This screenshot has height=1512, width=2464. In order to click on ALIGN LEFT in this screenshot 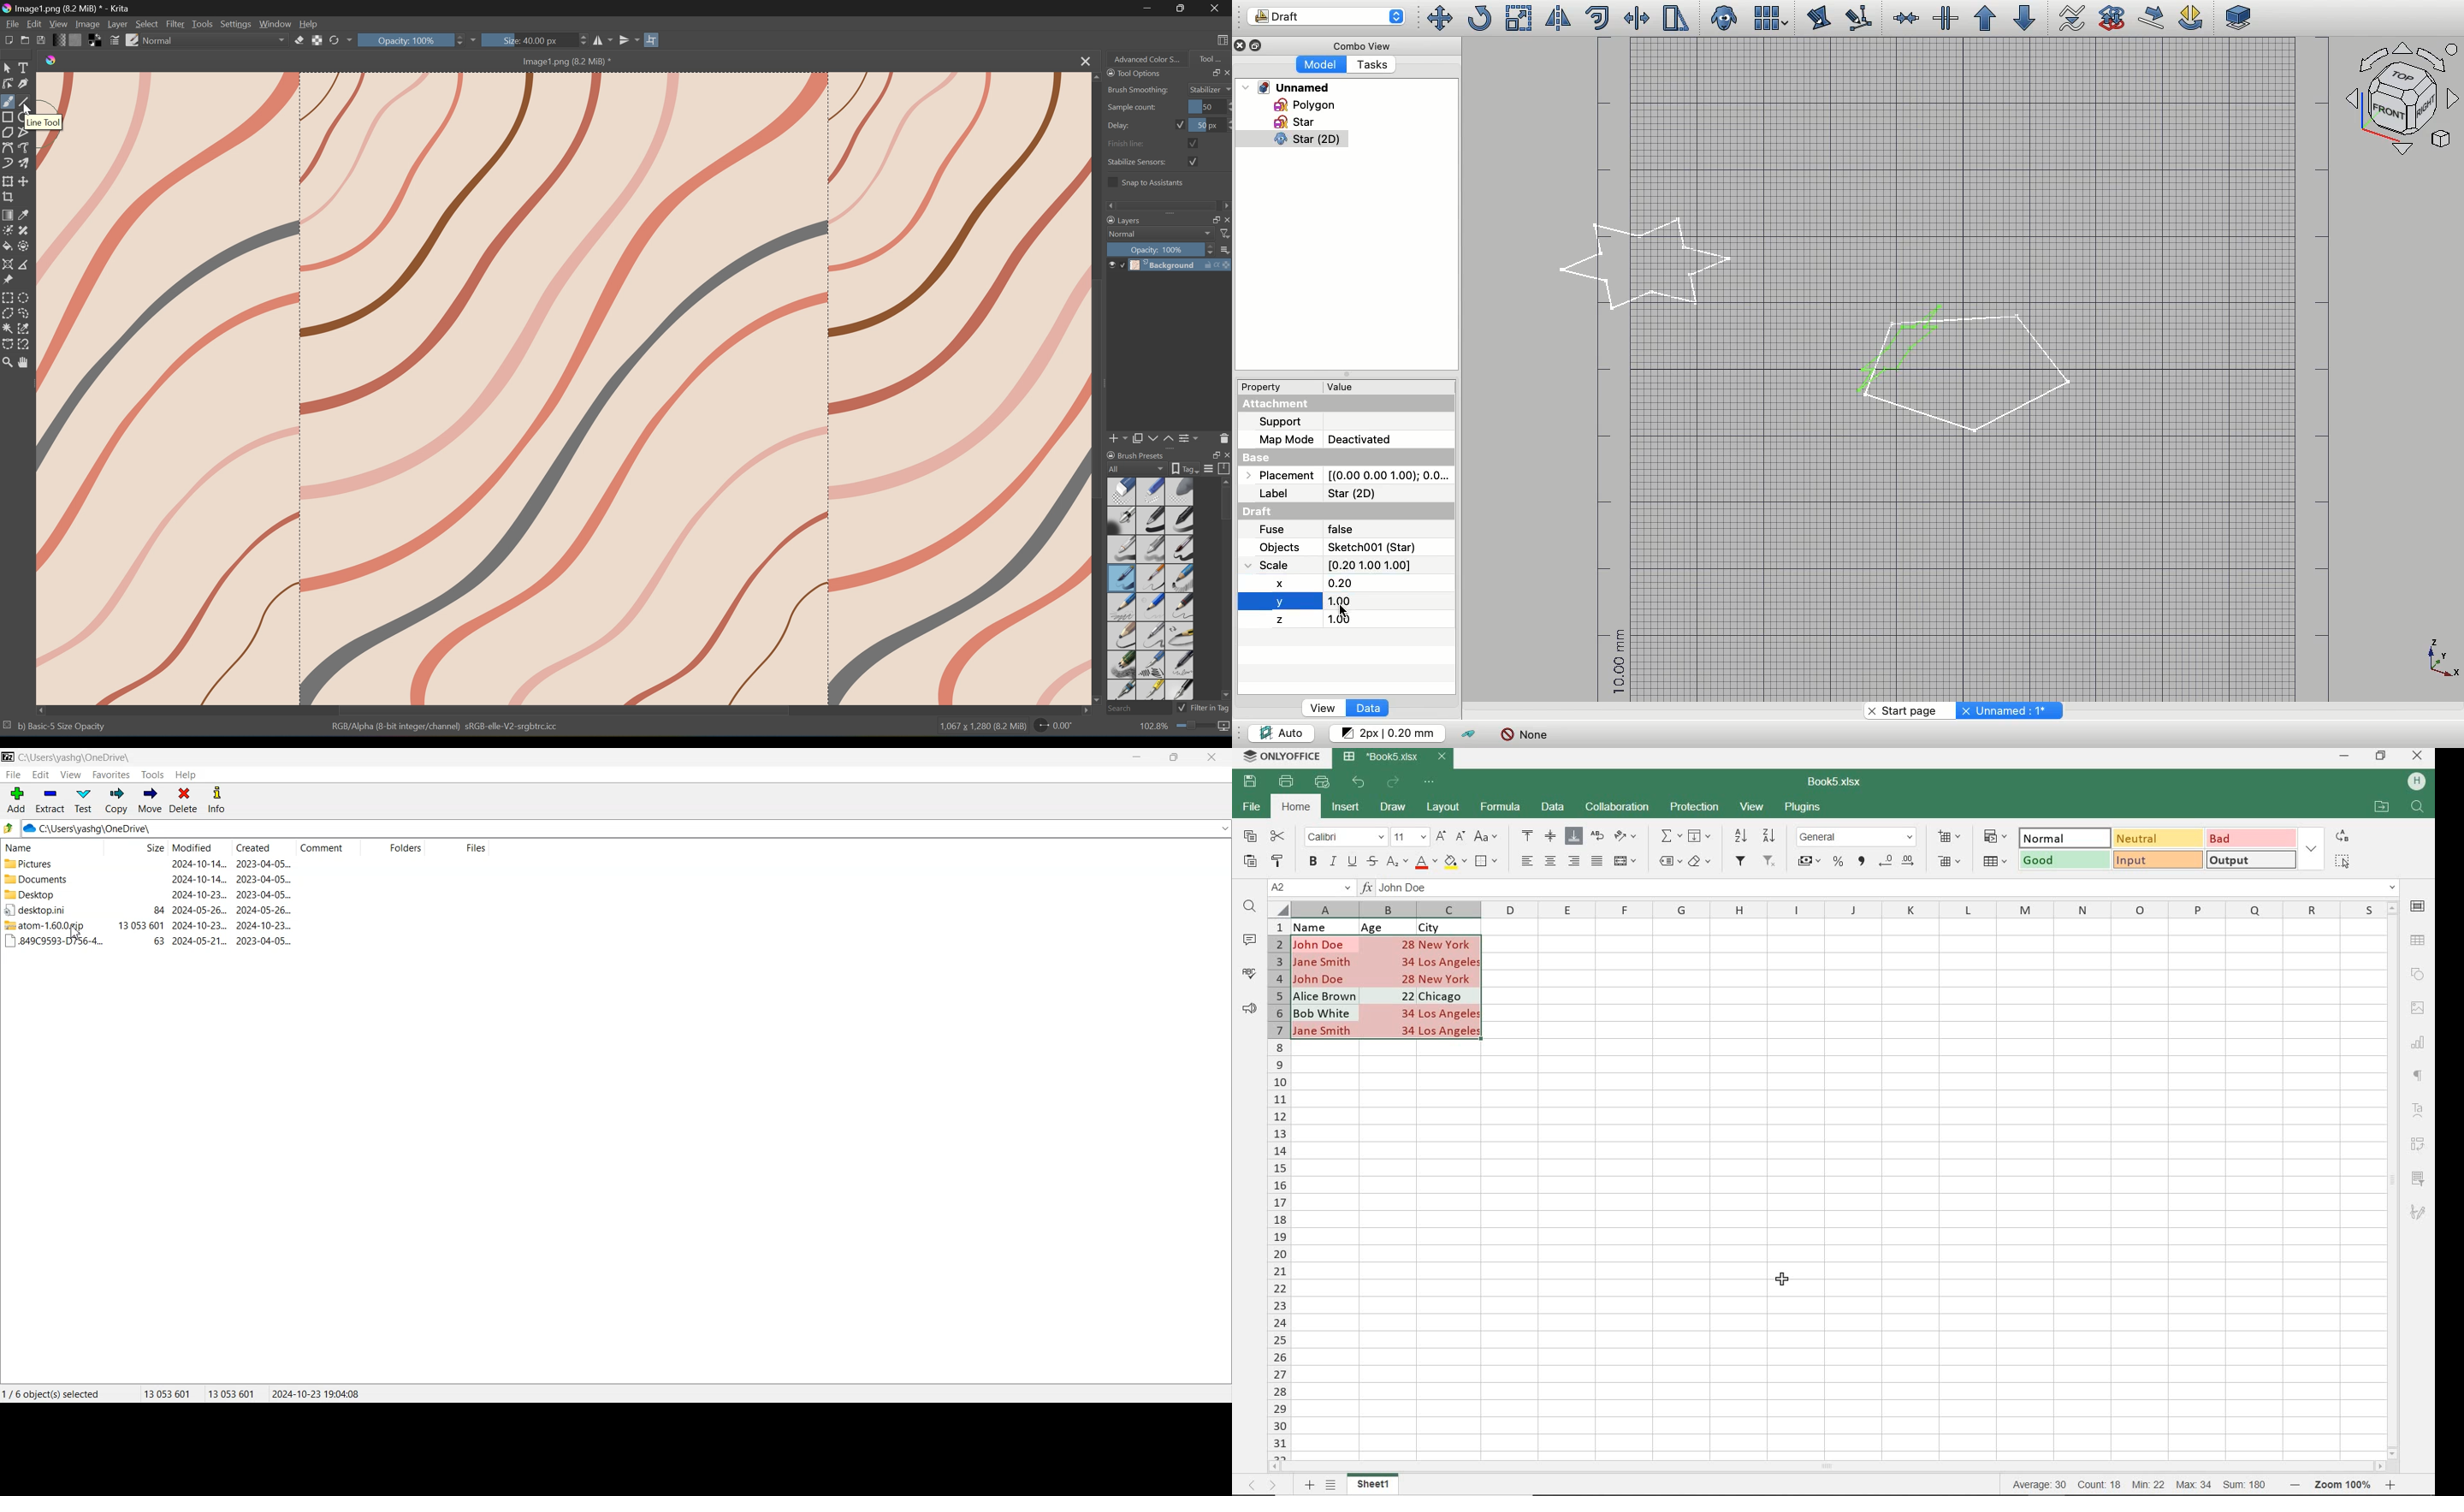, I will do `click(1526, 862)`.